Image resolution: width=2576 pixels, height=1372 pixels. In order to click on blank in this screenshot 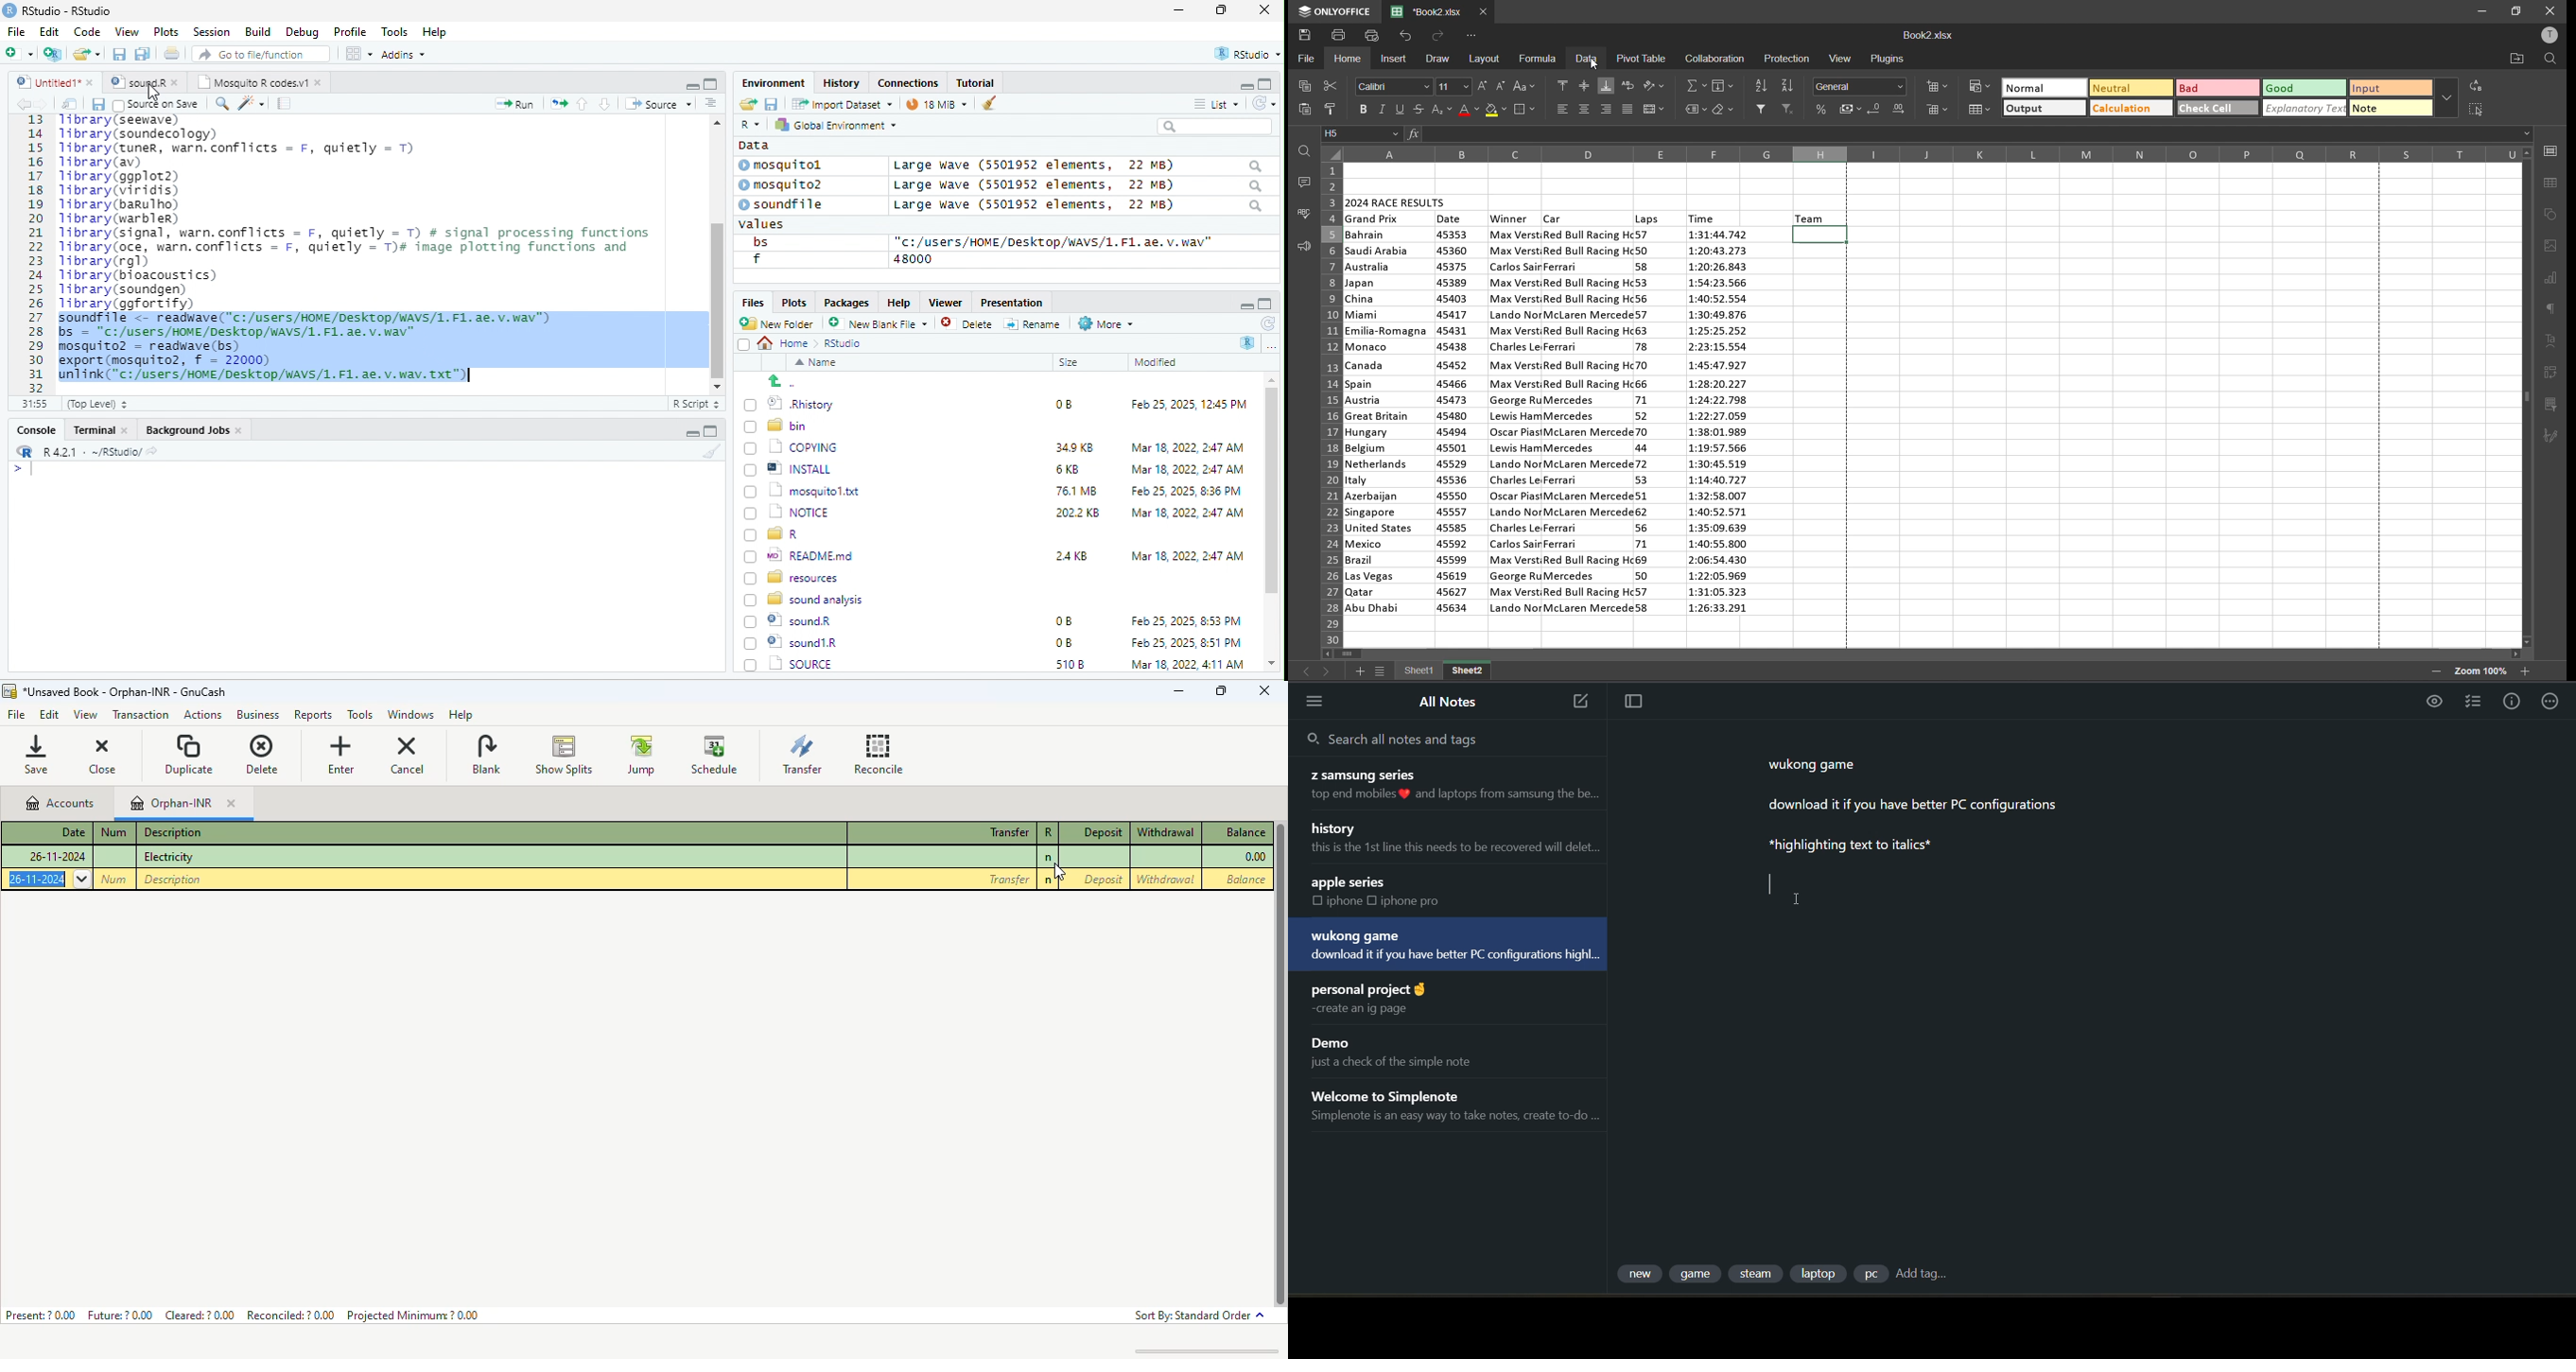, I will do `click(486, 754)`.